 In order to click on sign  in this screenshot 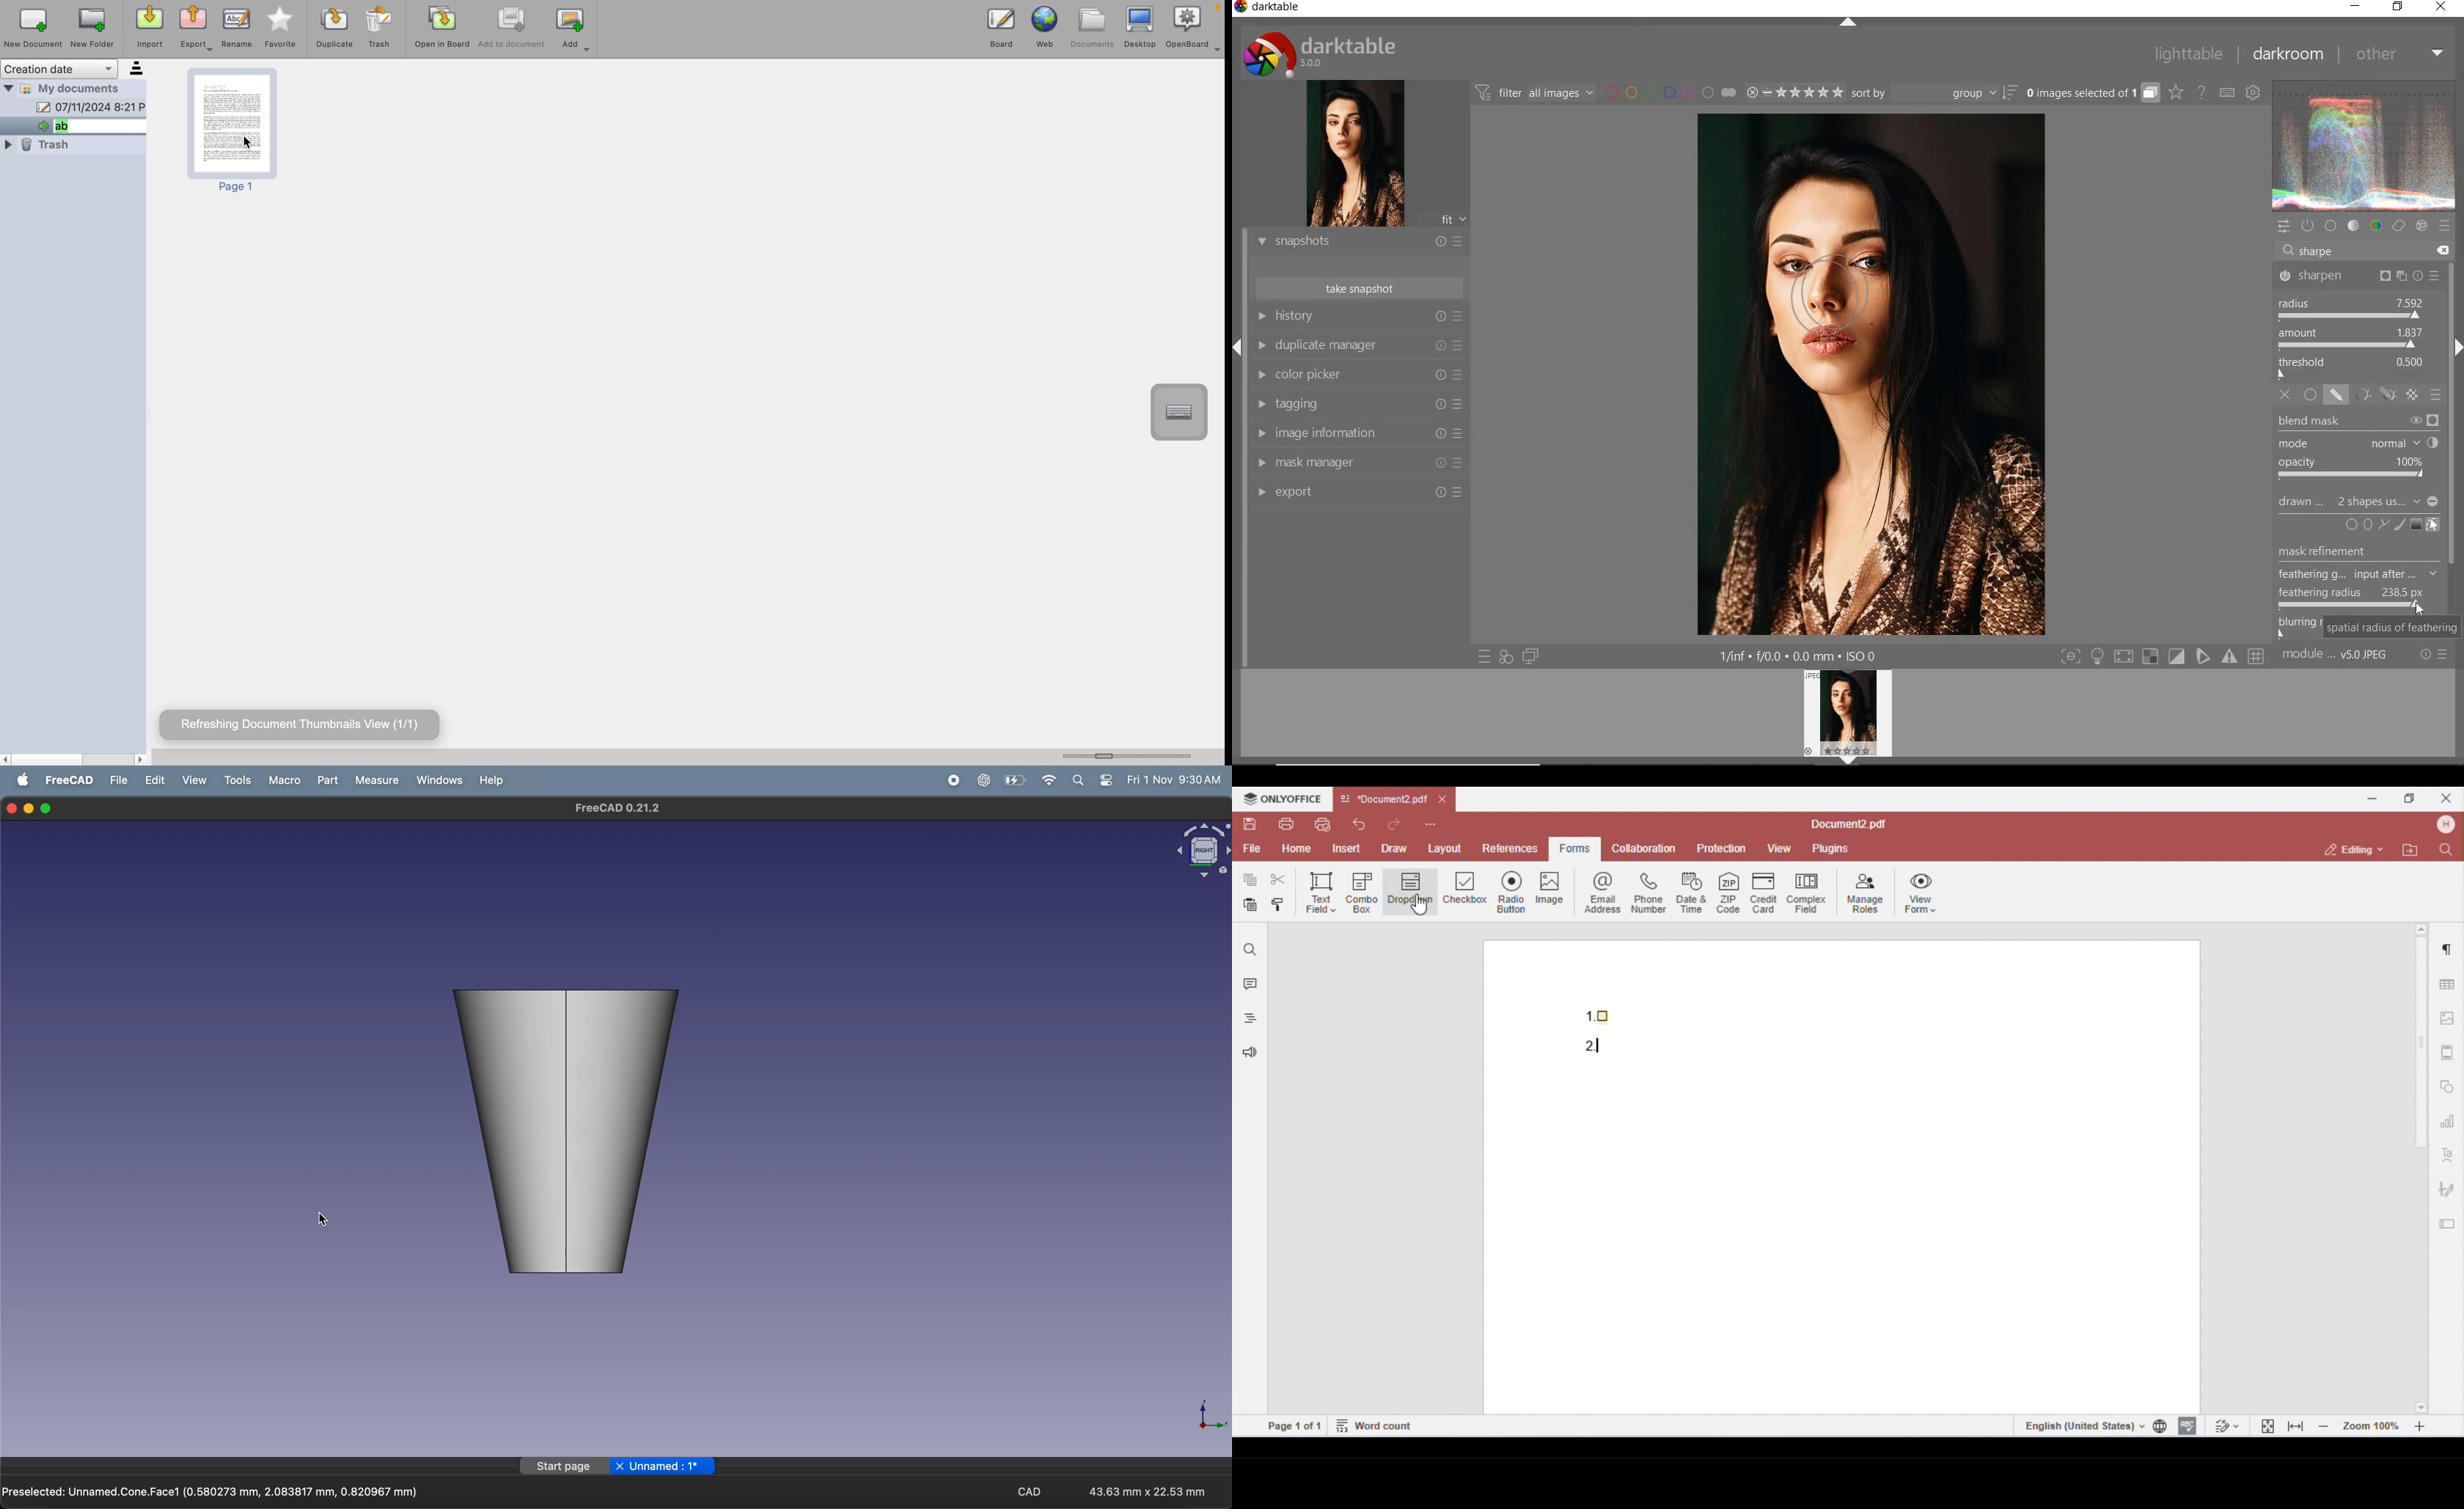, I will do `click(2177, 657)`.